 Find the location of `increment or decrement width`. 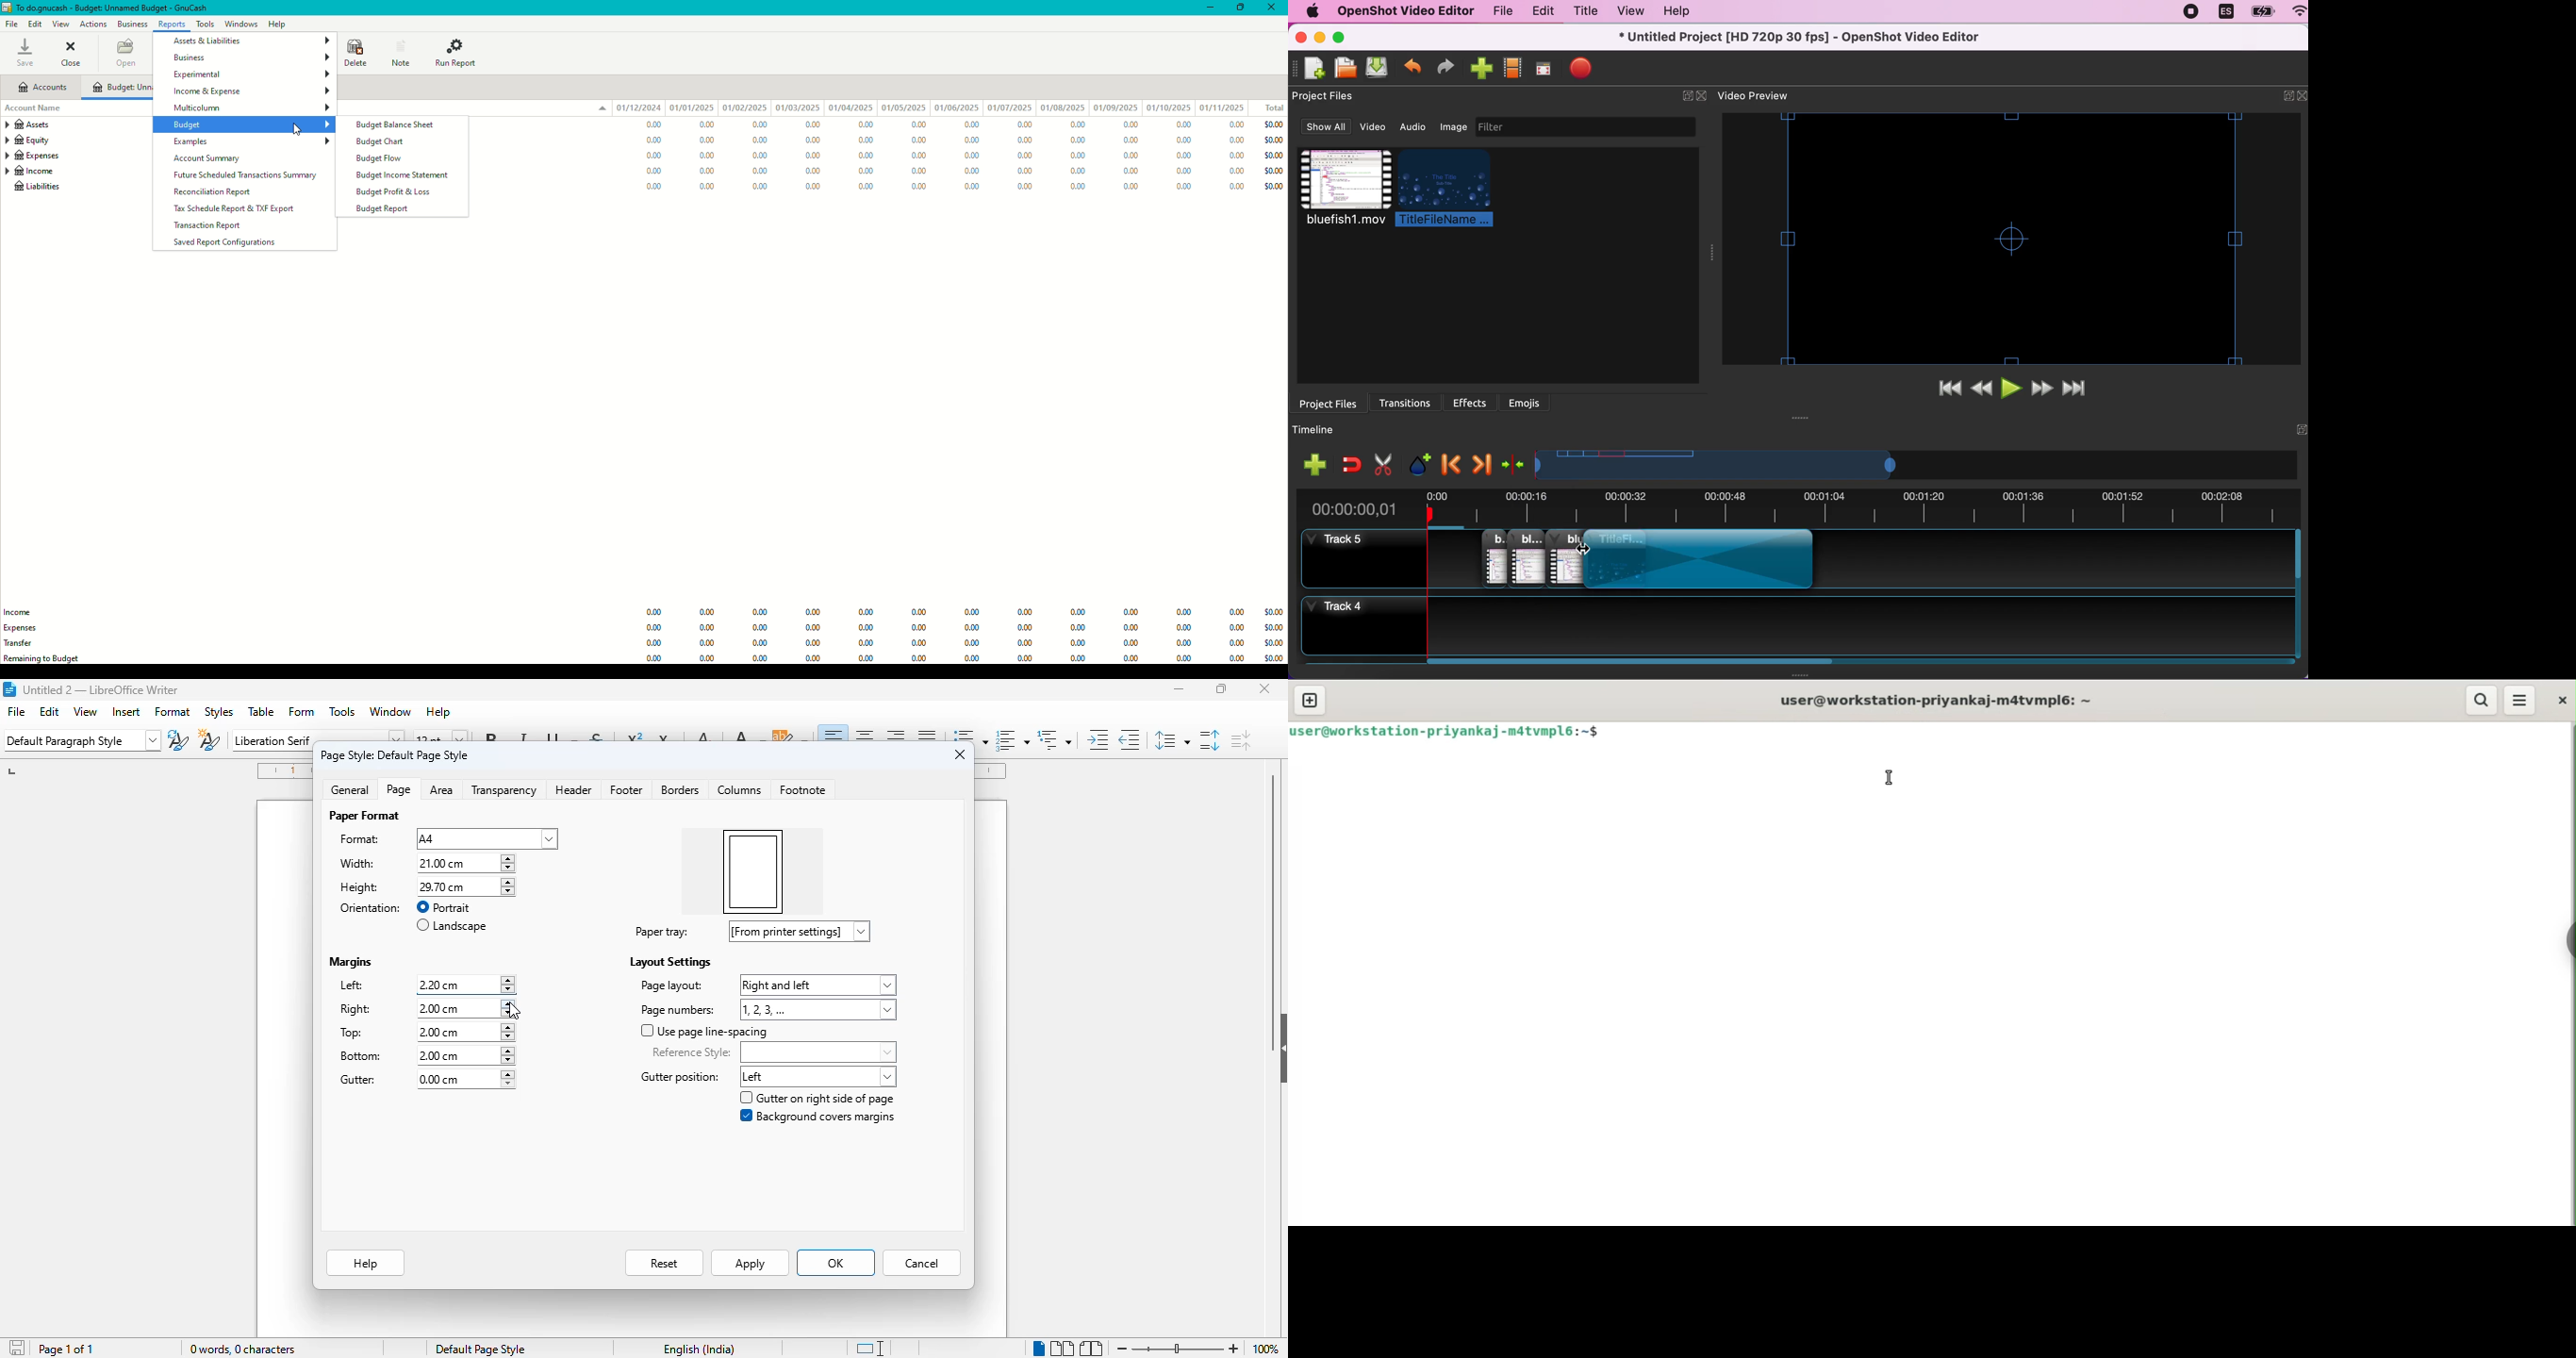

increment or decrement width is located at coordinates (507, 864).